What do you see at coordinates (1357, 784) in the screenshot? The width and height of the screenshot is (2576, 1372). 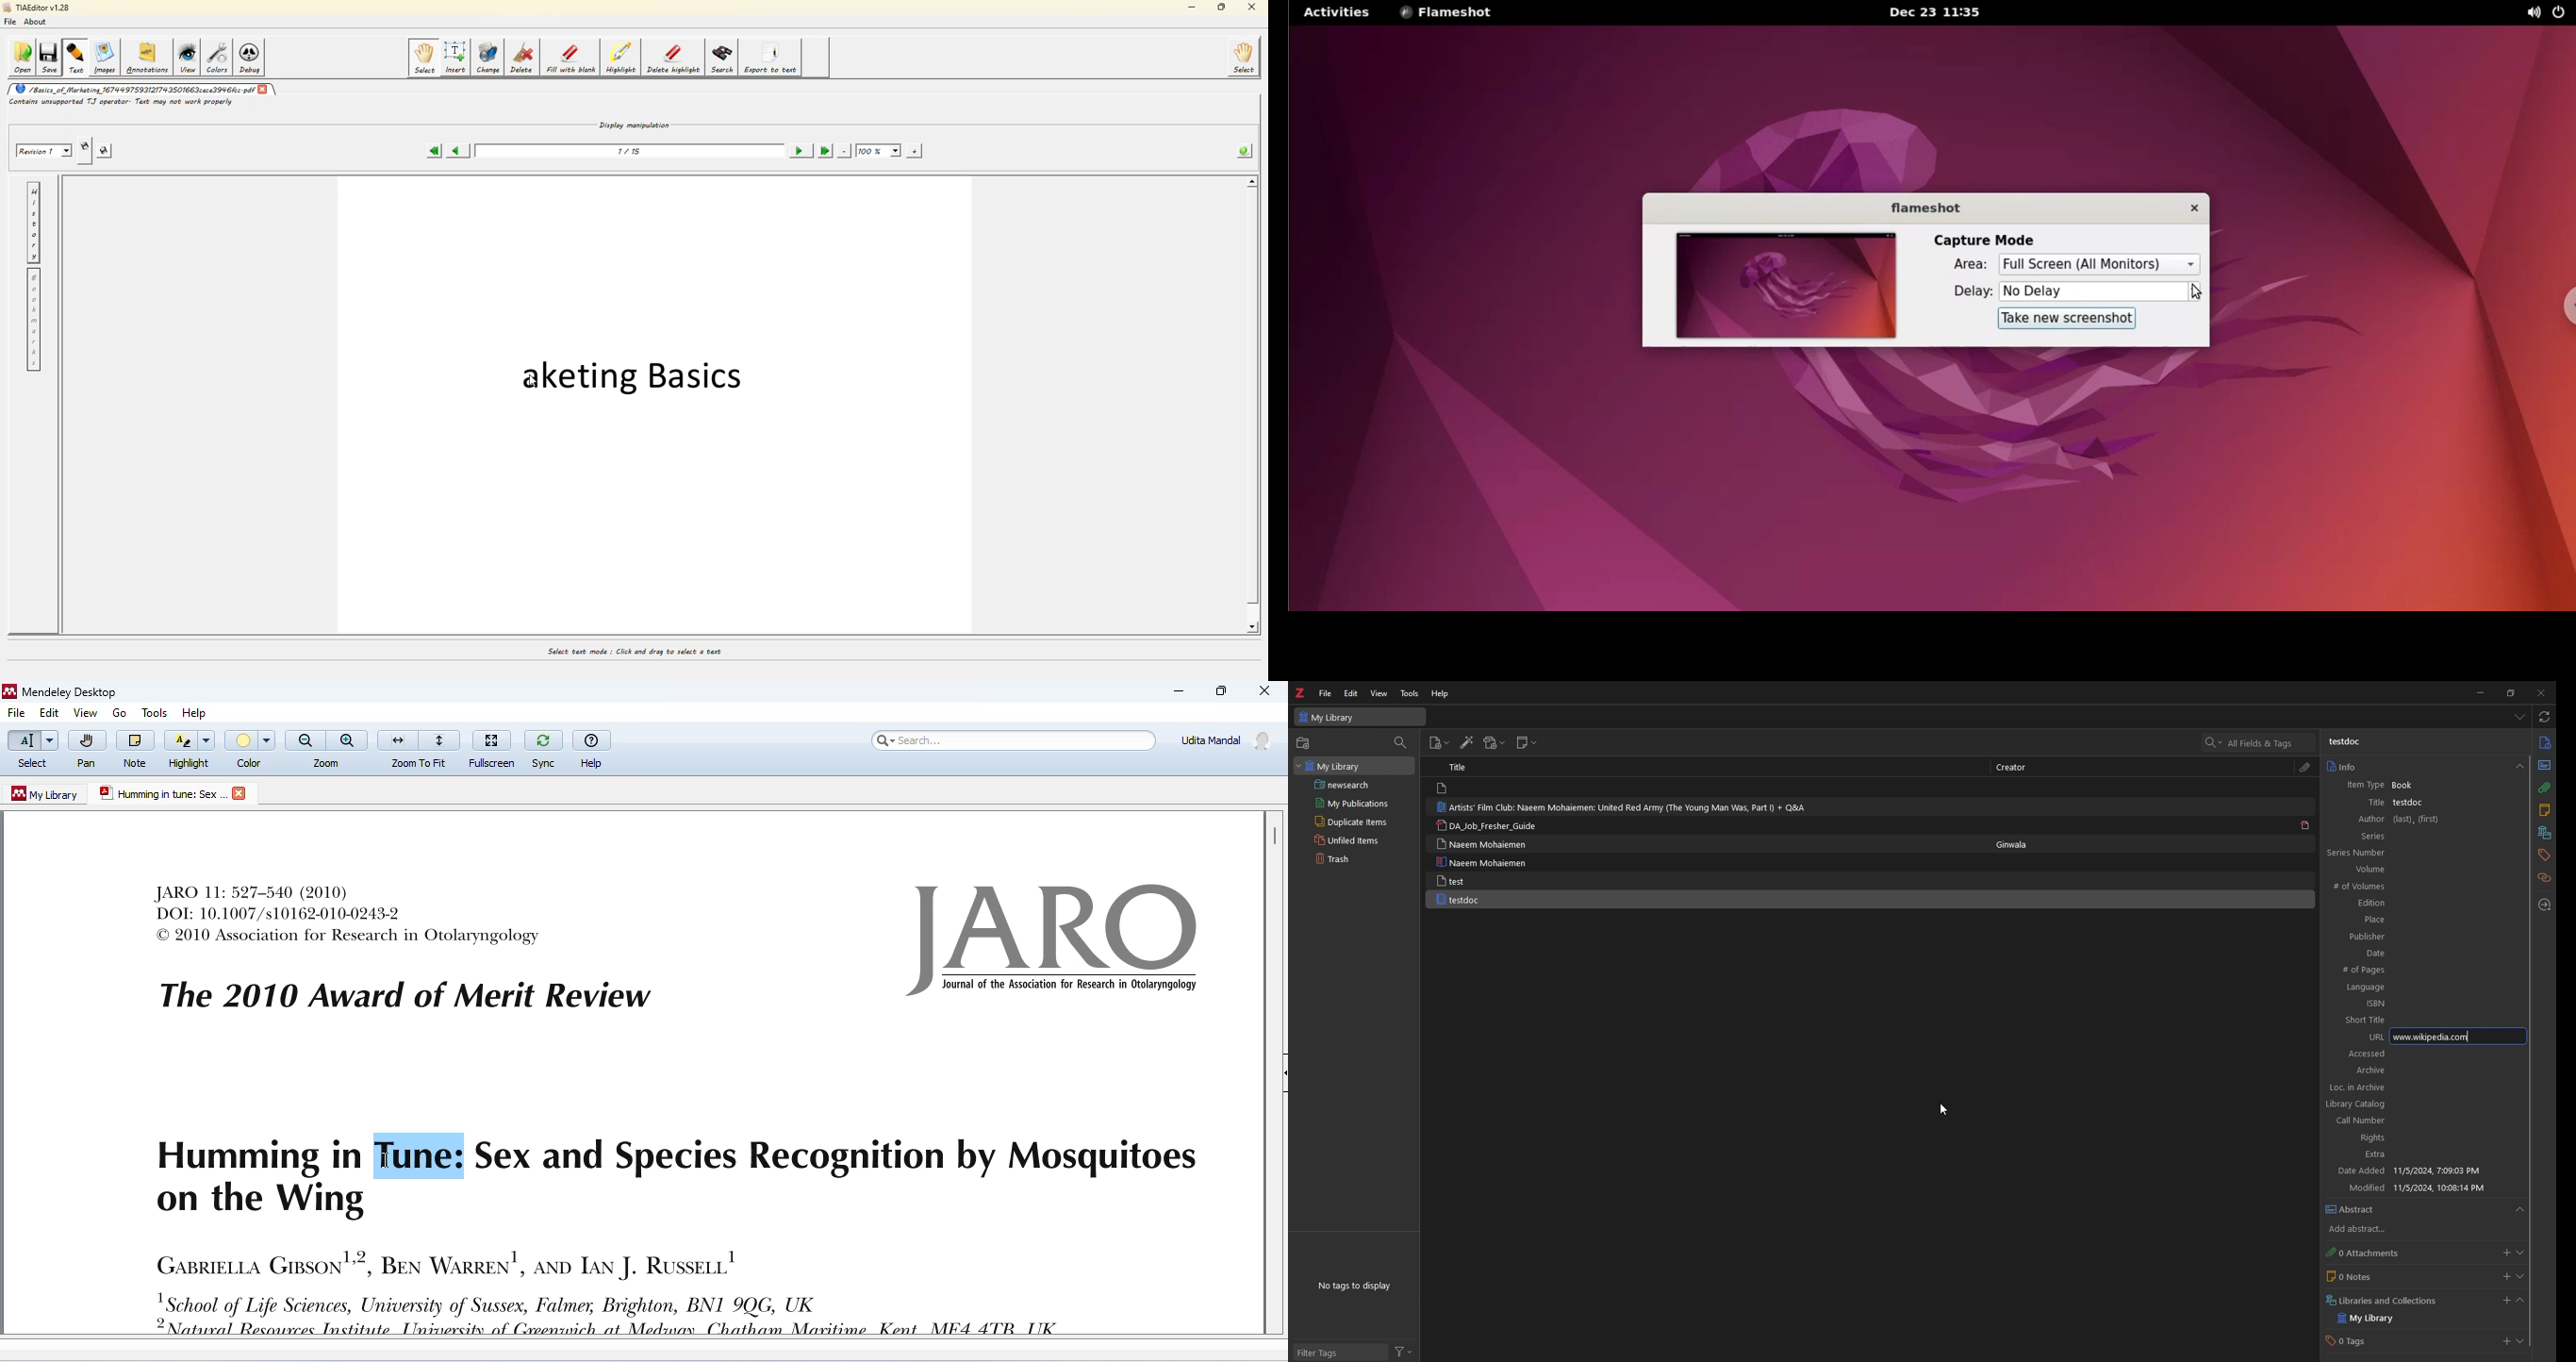 I see `saved search` at bounding box center [1357, 784].